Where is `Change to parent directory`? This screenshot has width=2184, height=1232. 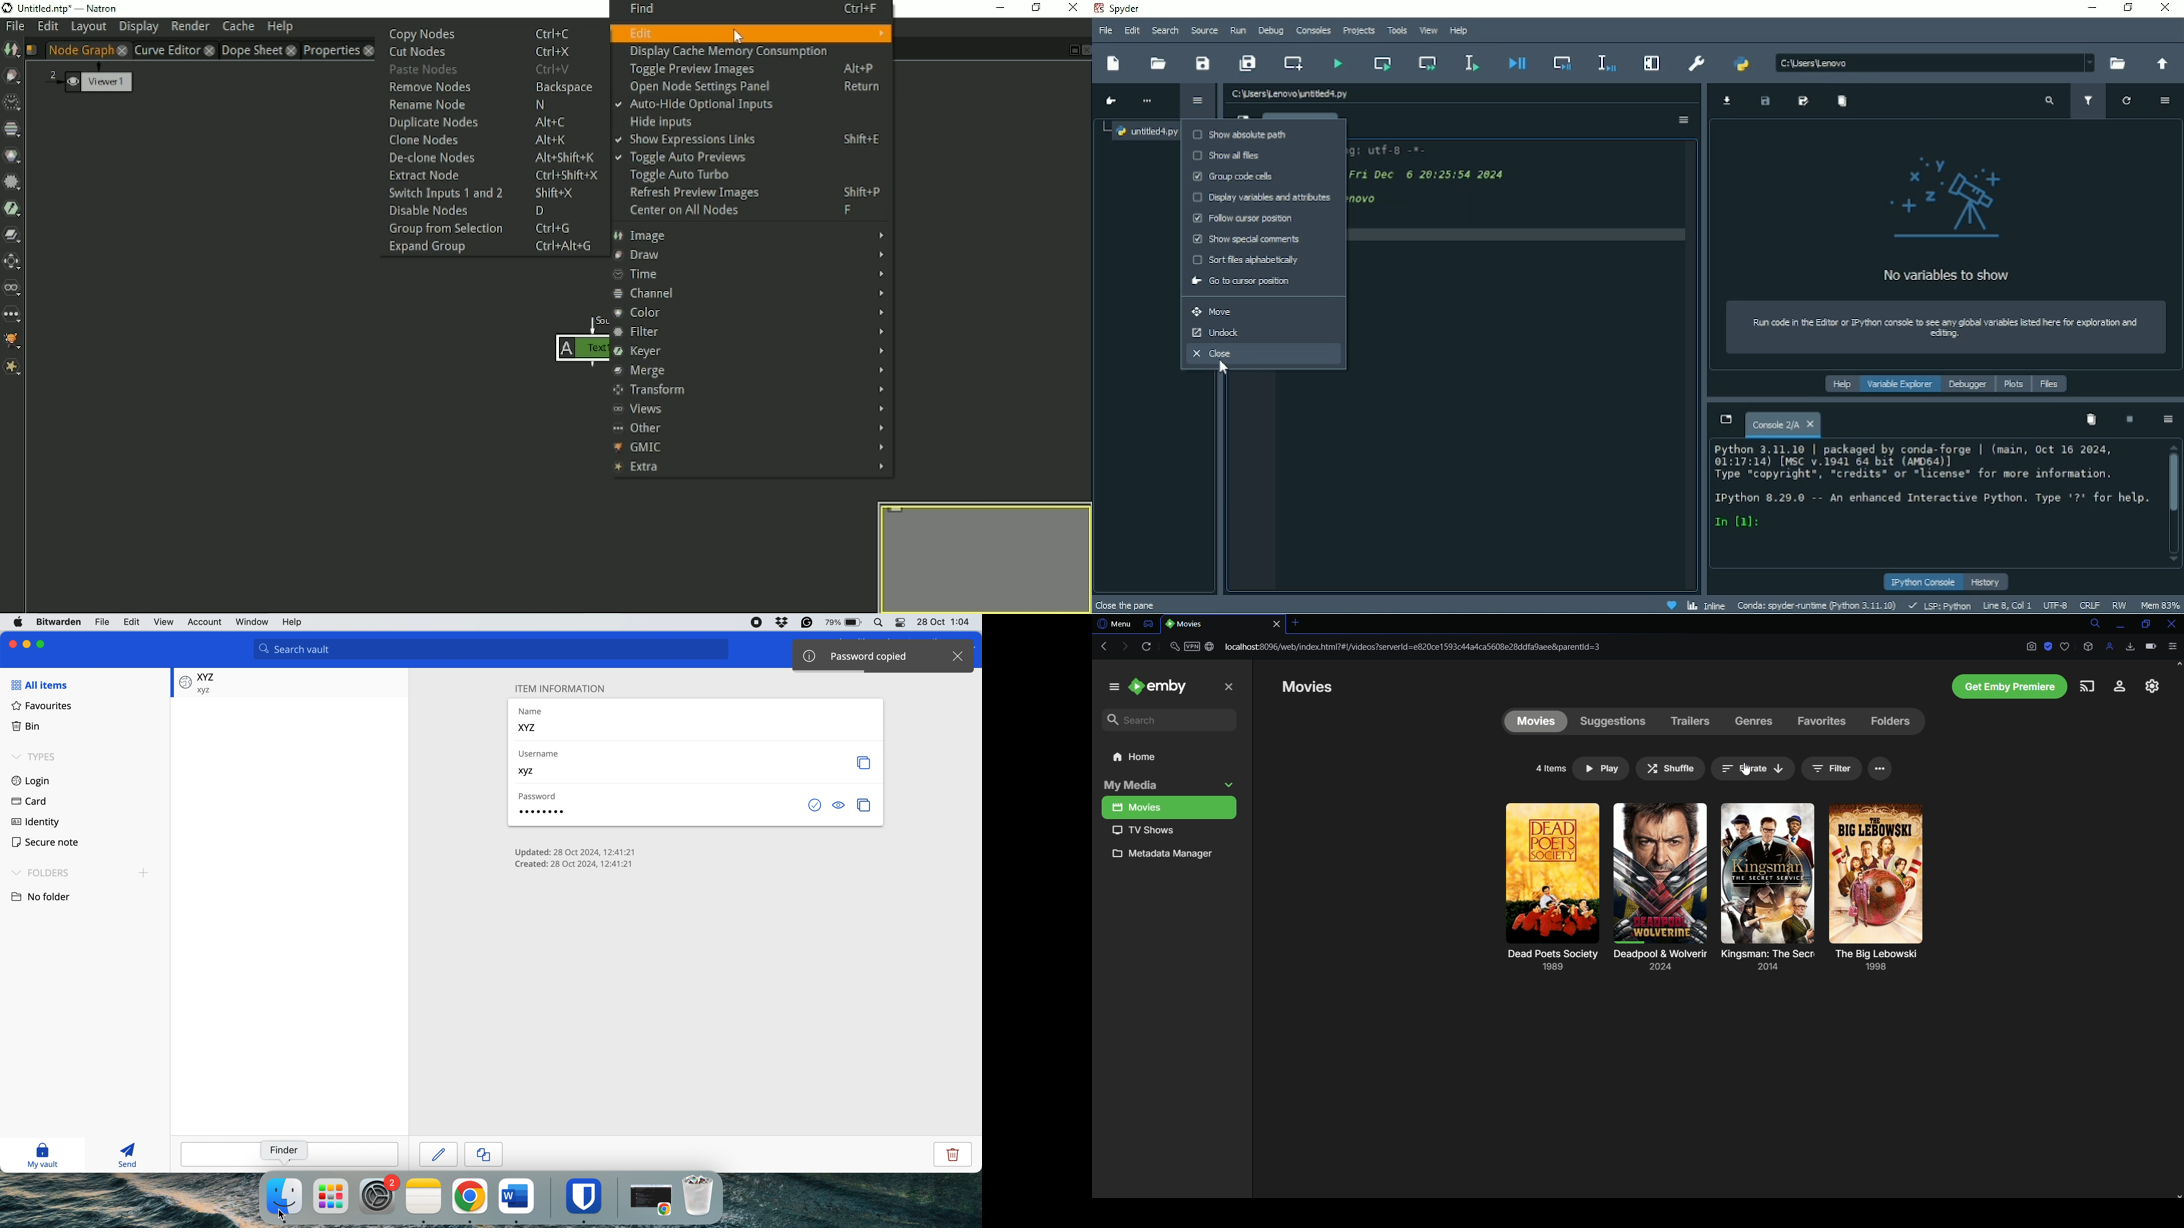 Change to parent directory is located at coordinates (2161, 64).